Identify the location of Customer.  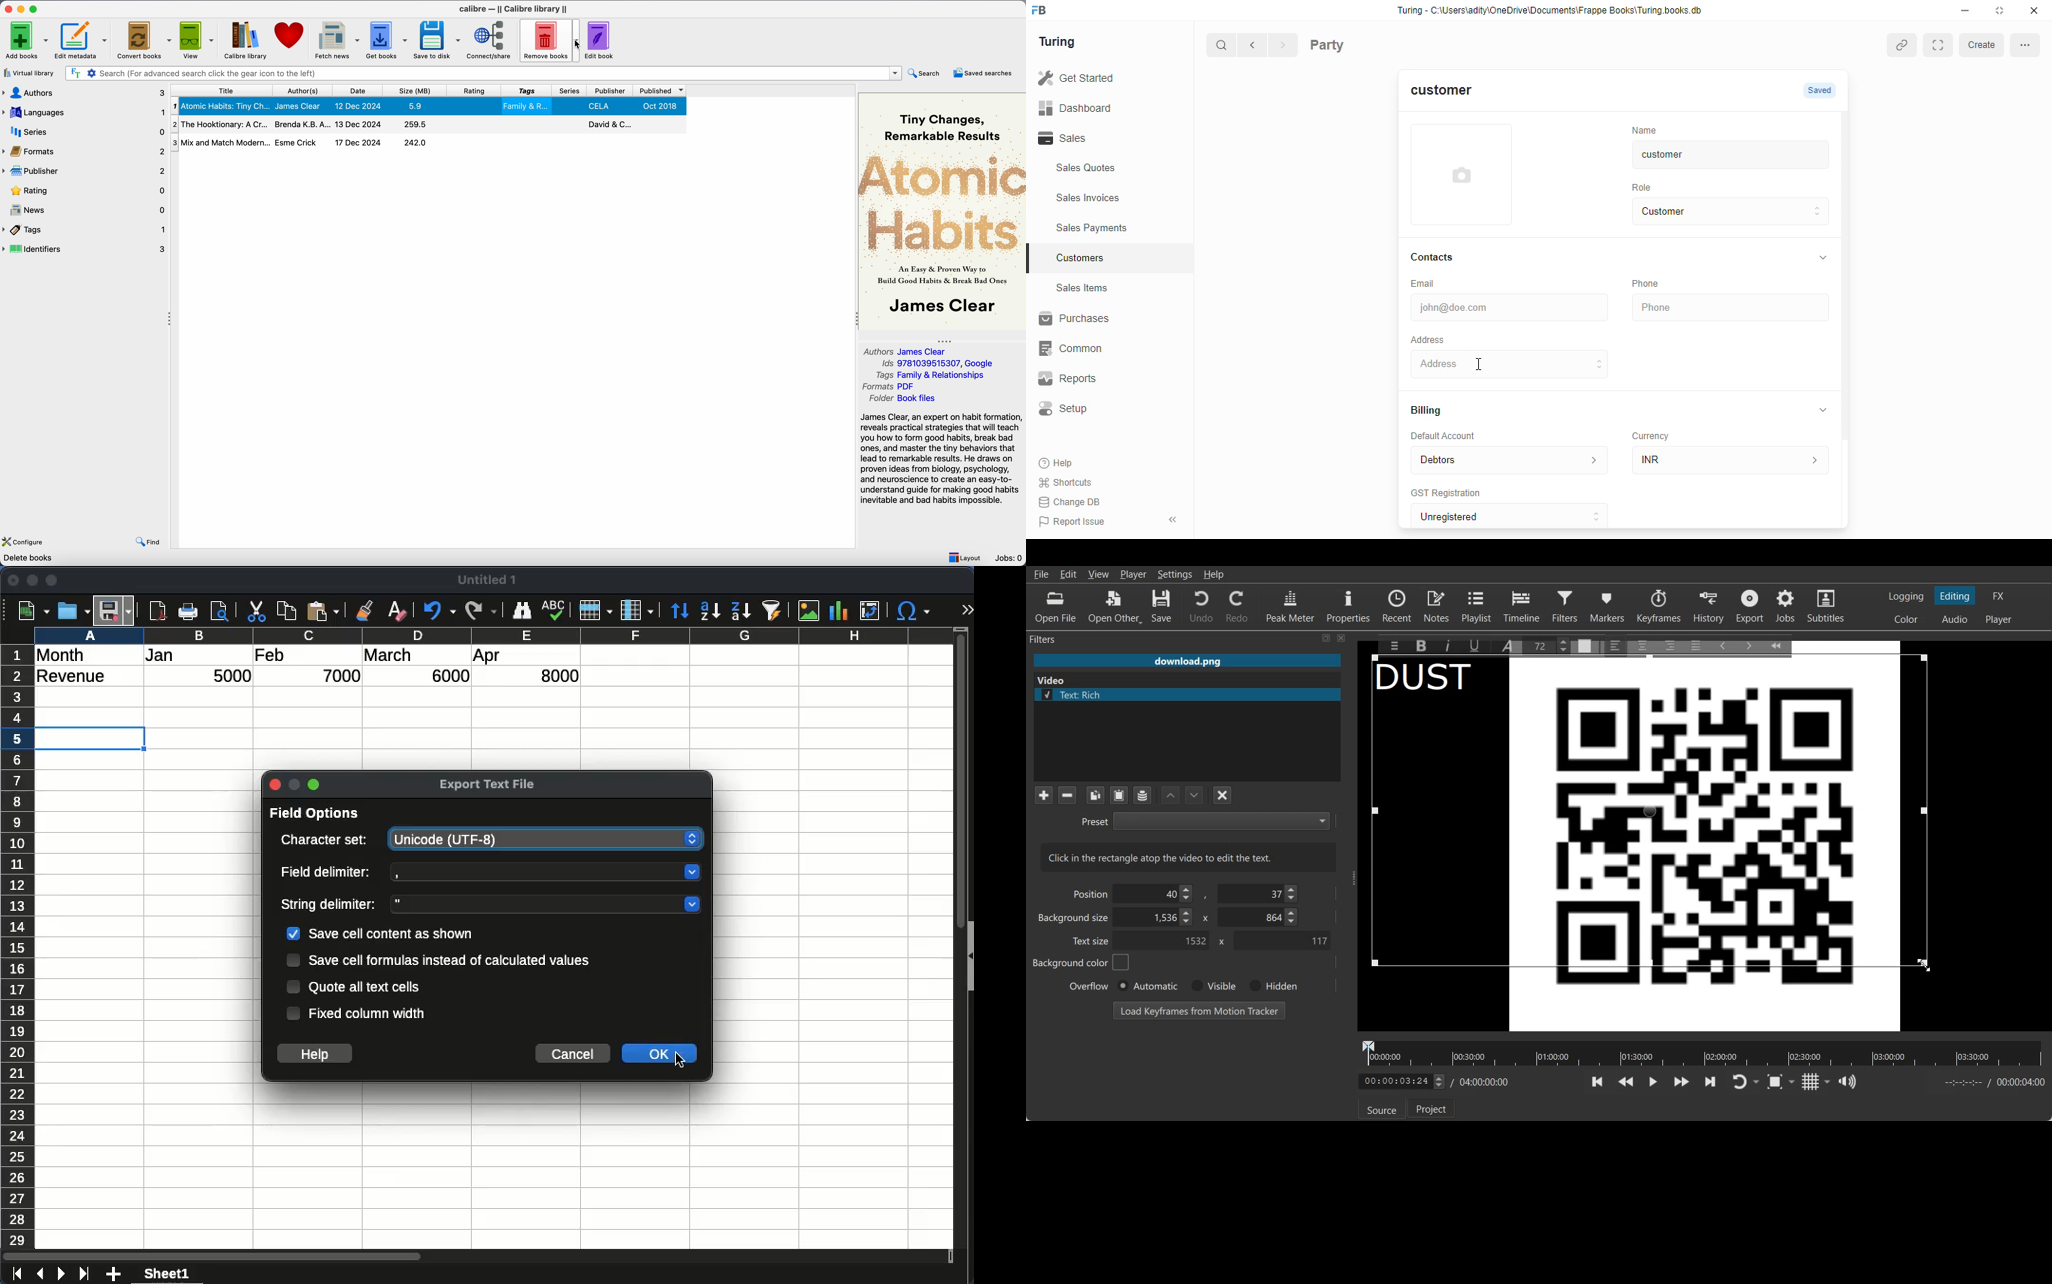
(1713, 212).